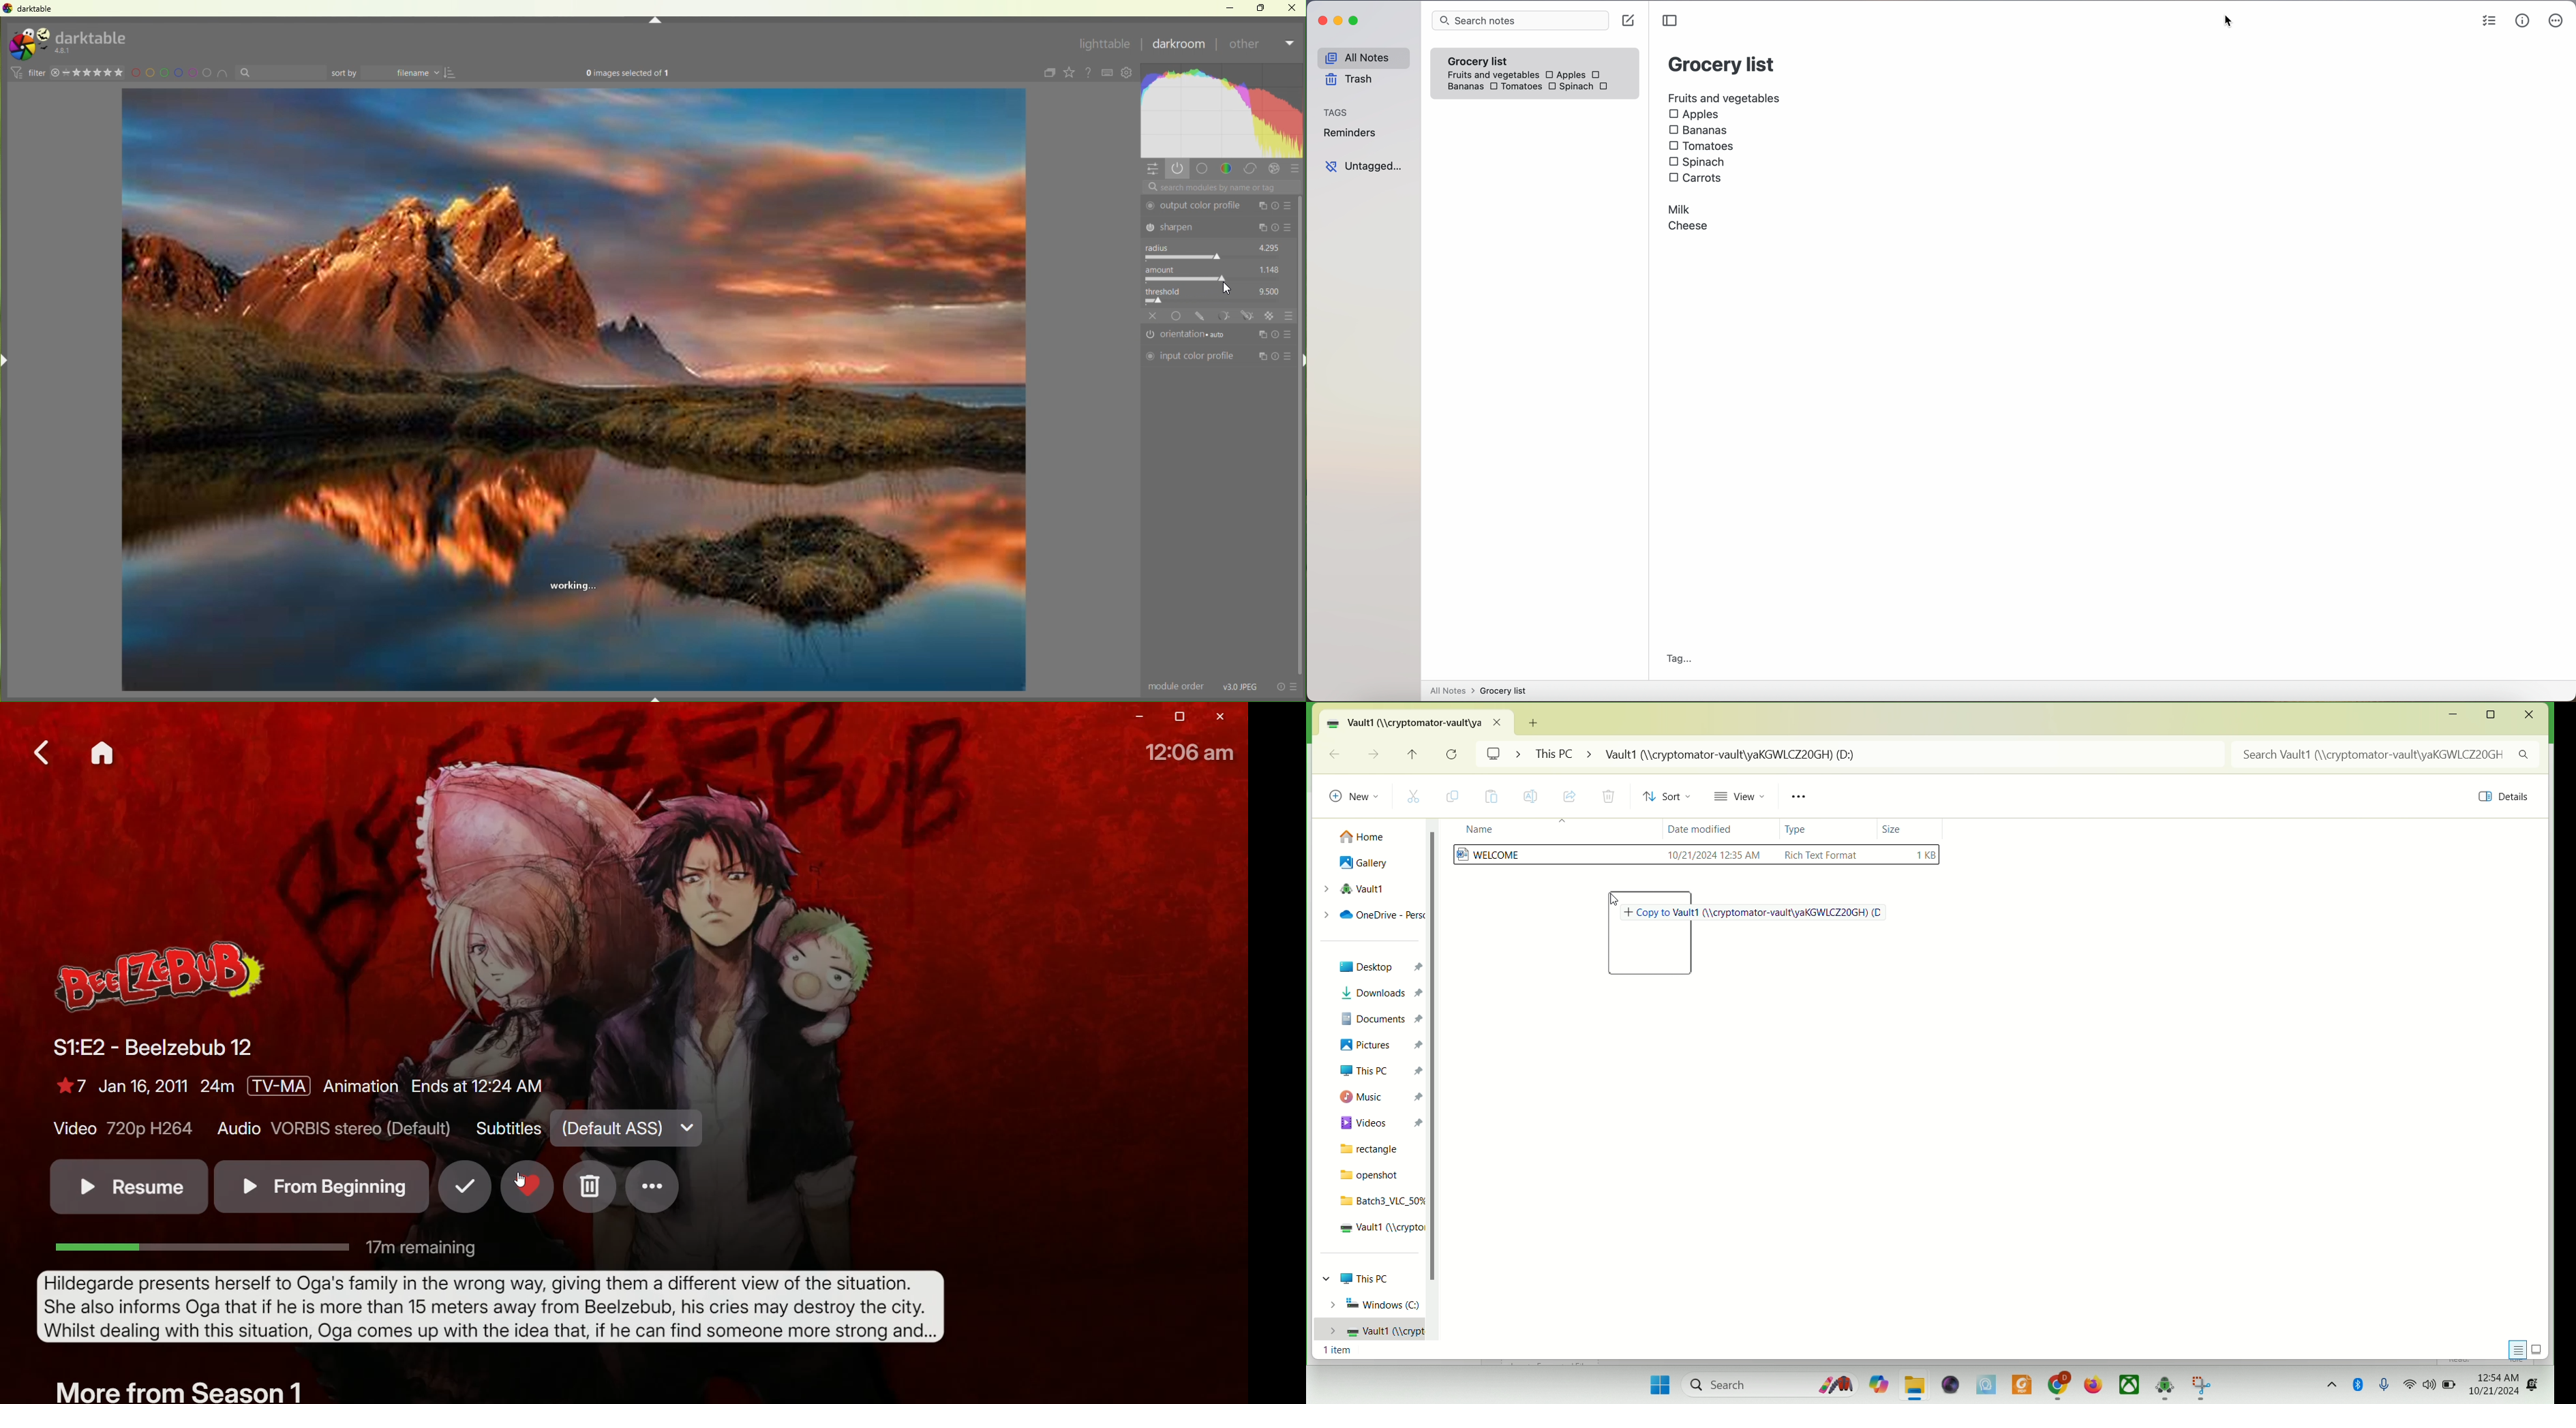 This screenshot has height=1428, width=2576. I want to click on input slider, so click(1215, 257).